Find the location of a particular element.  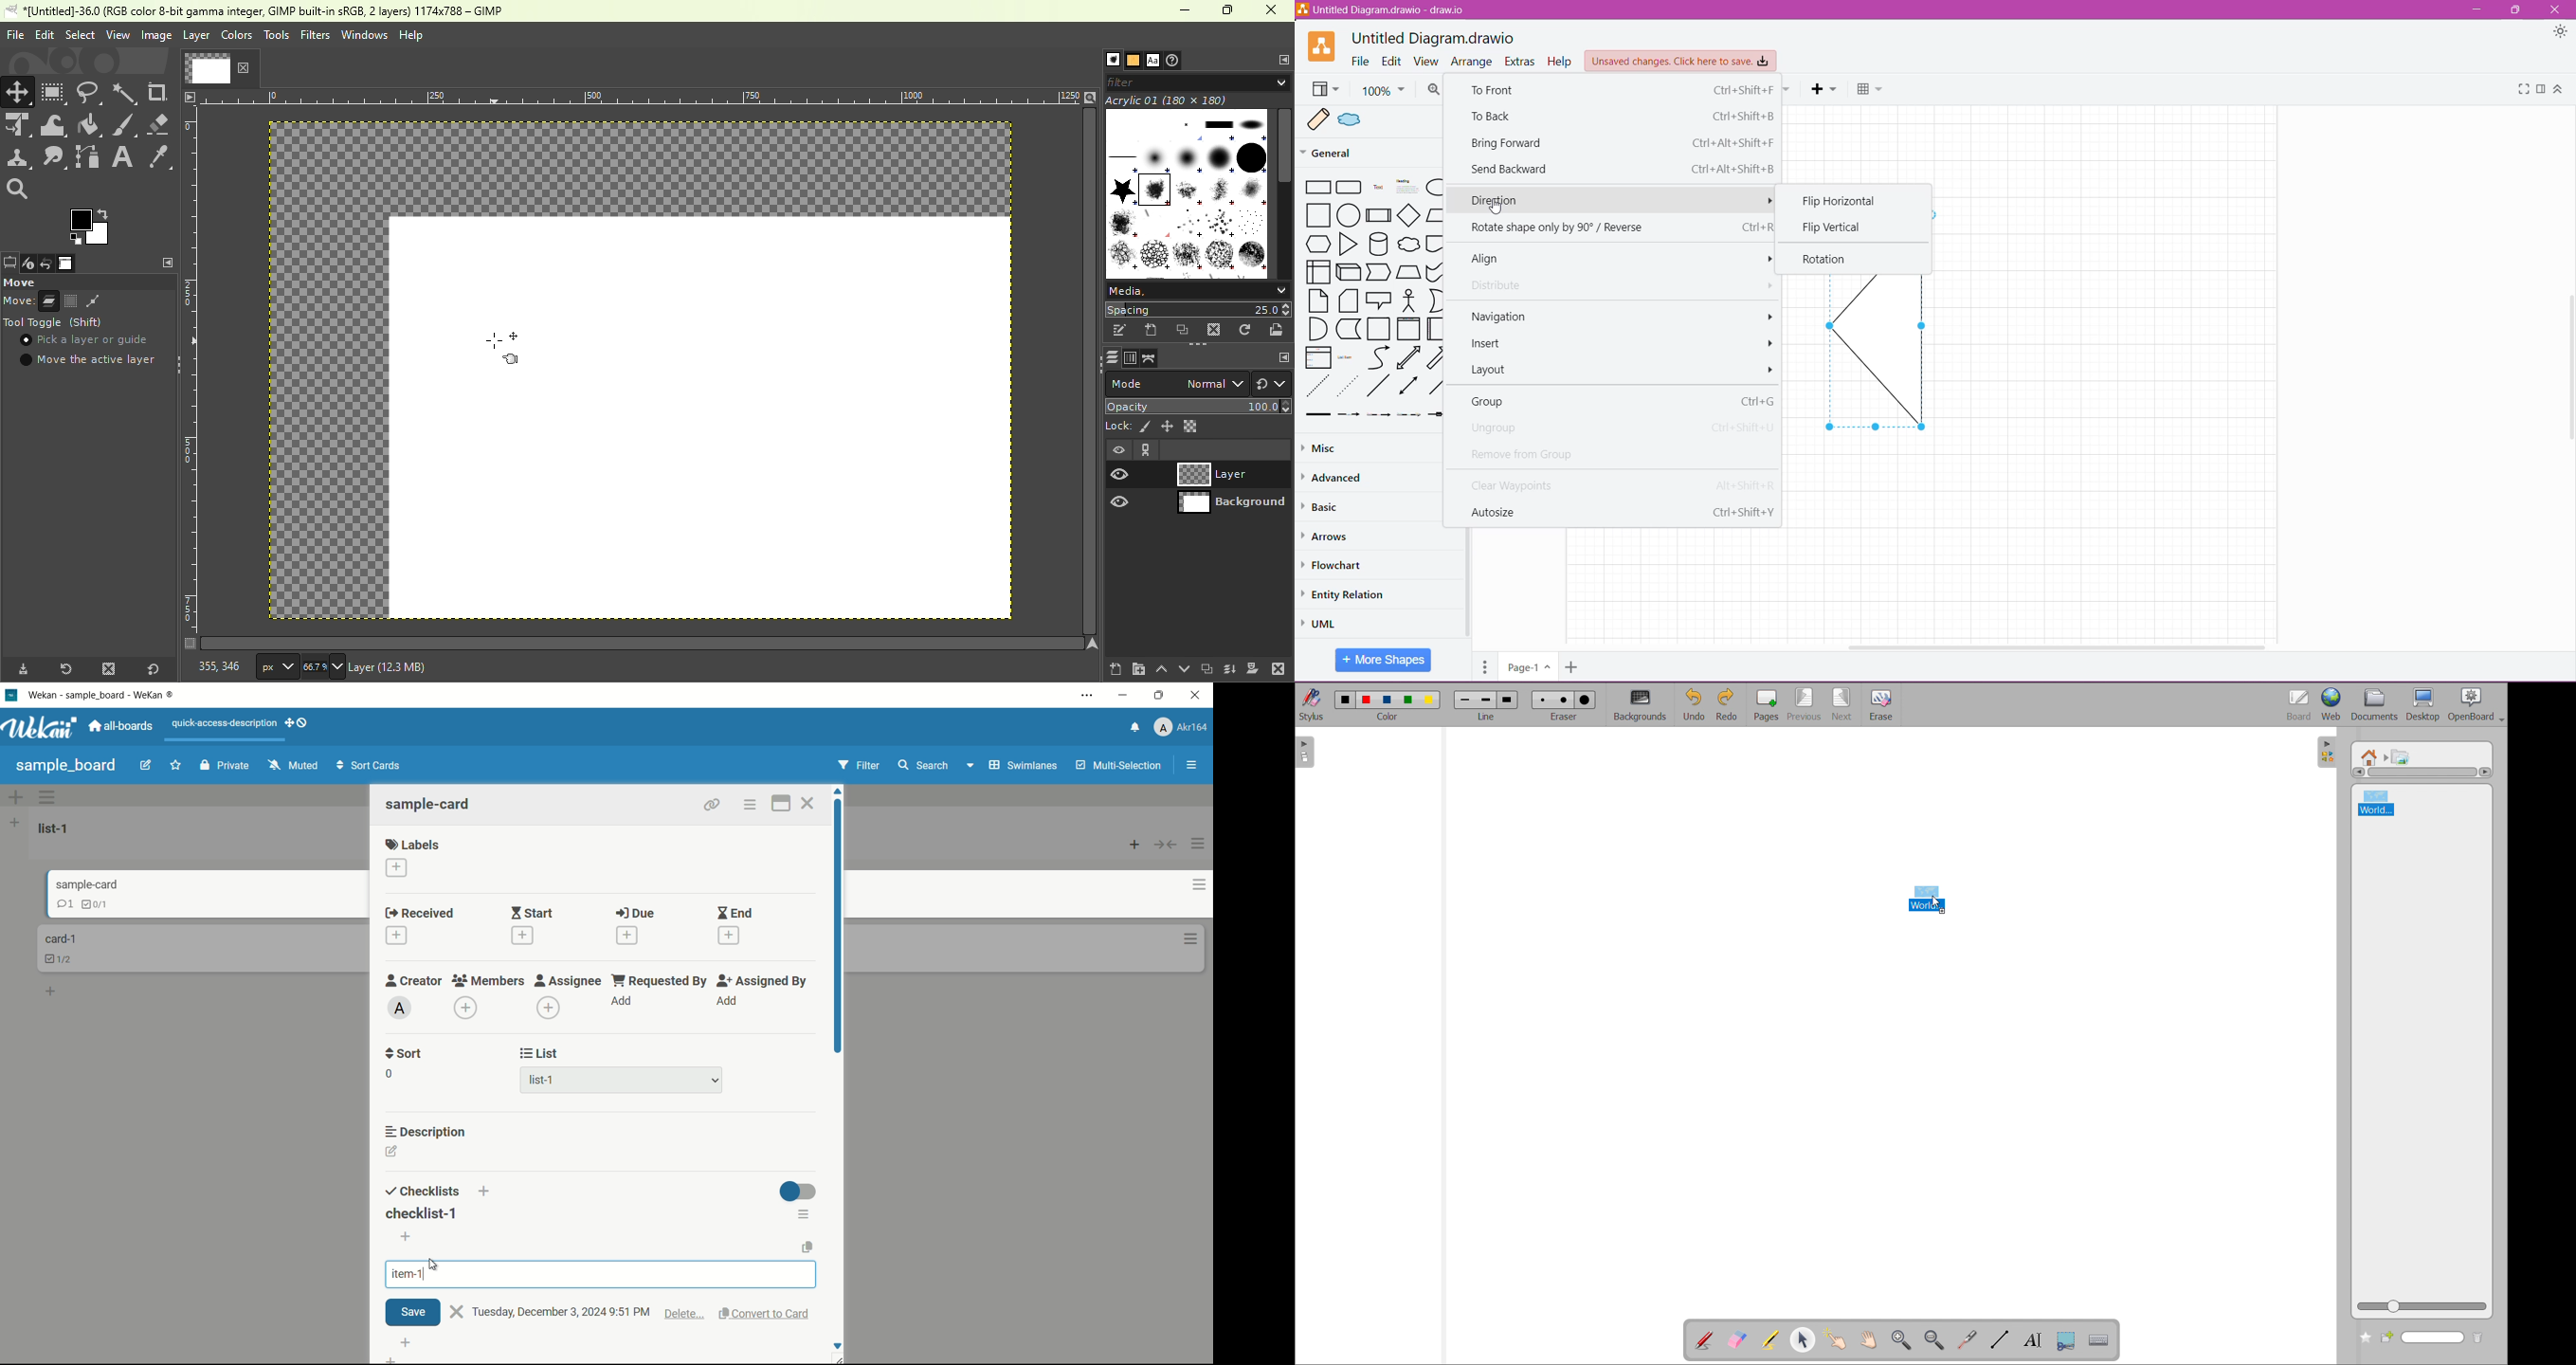

add members is located at coordinates (466, 1007).